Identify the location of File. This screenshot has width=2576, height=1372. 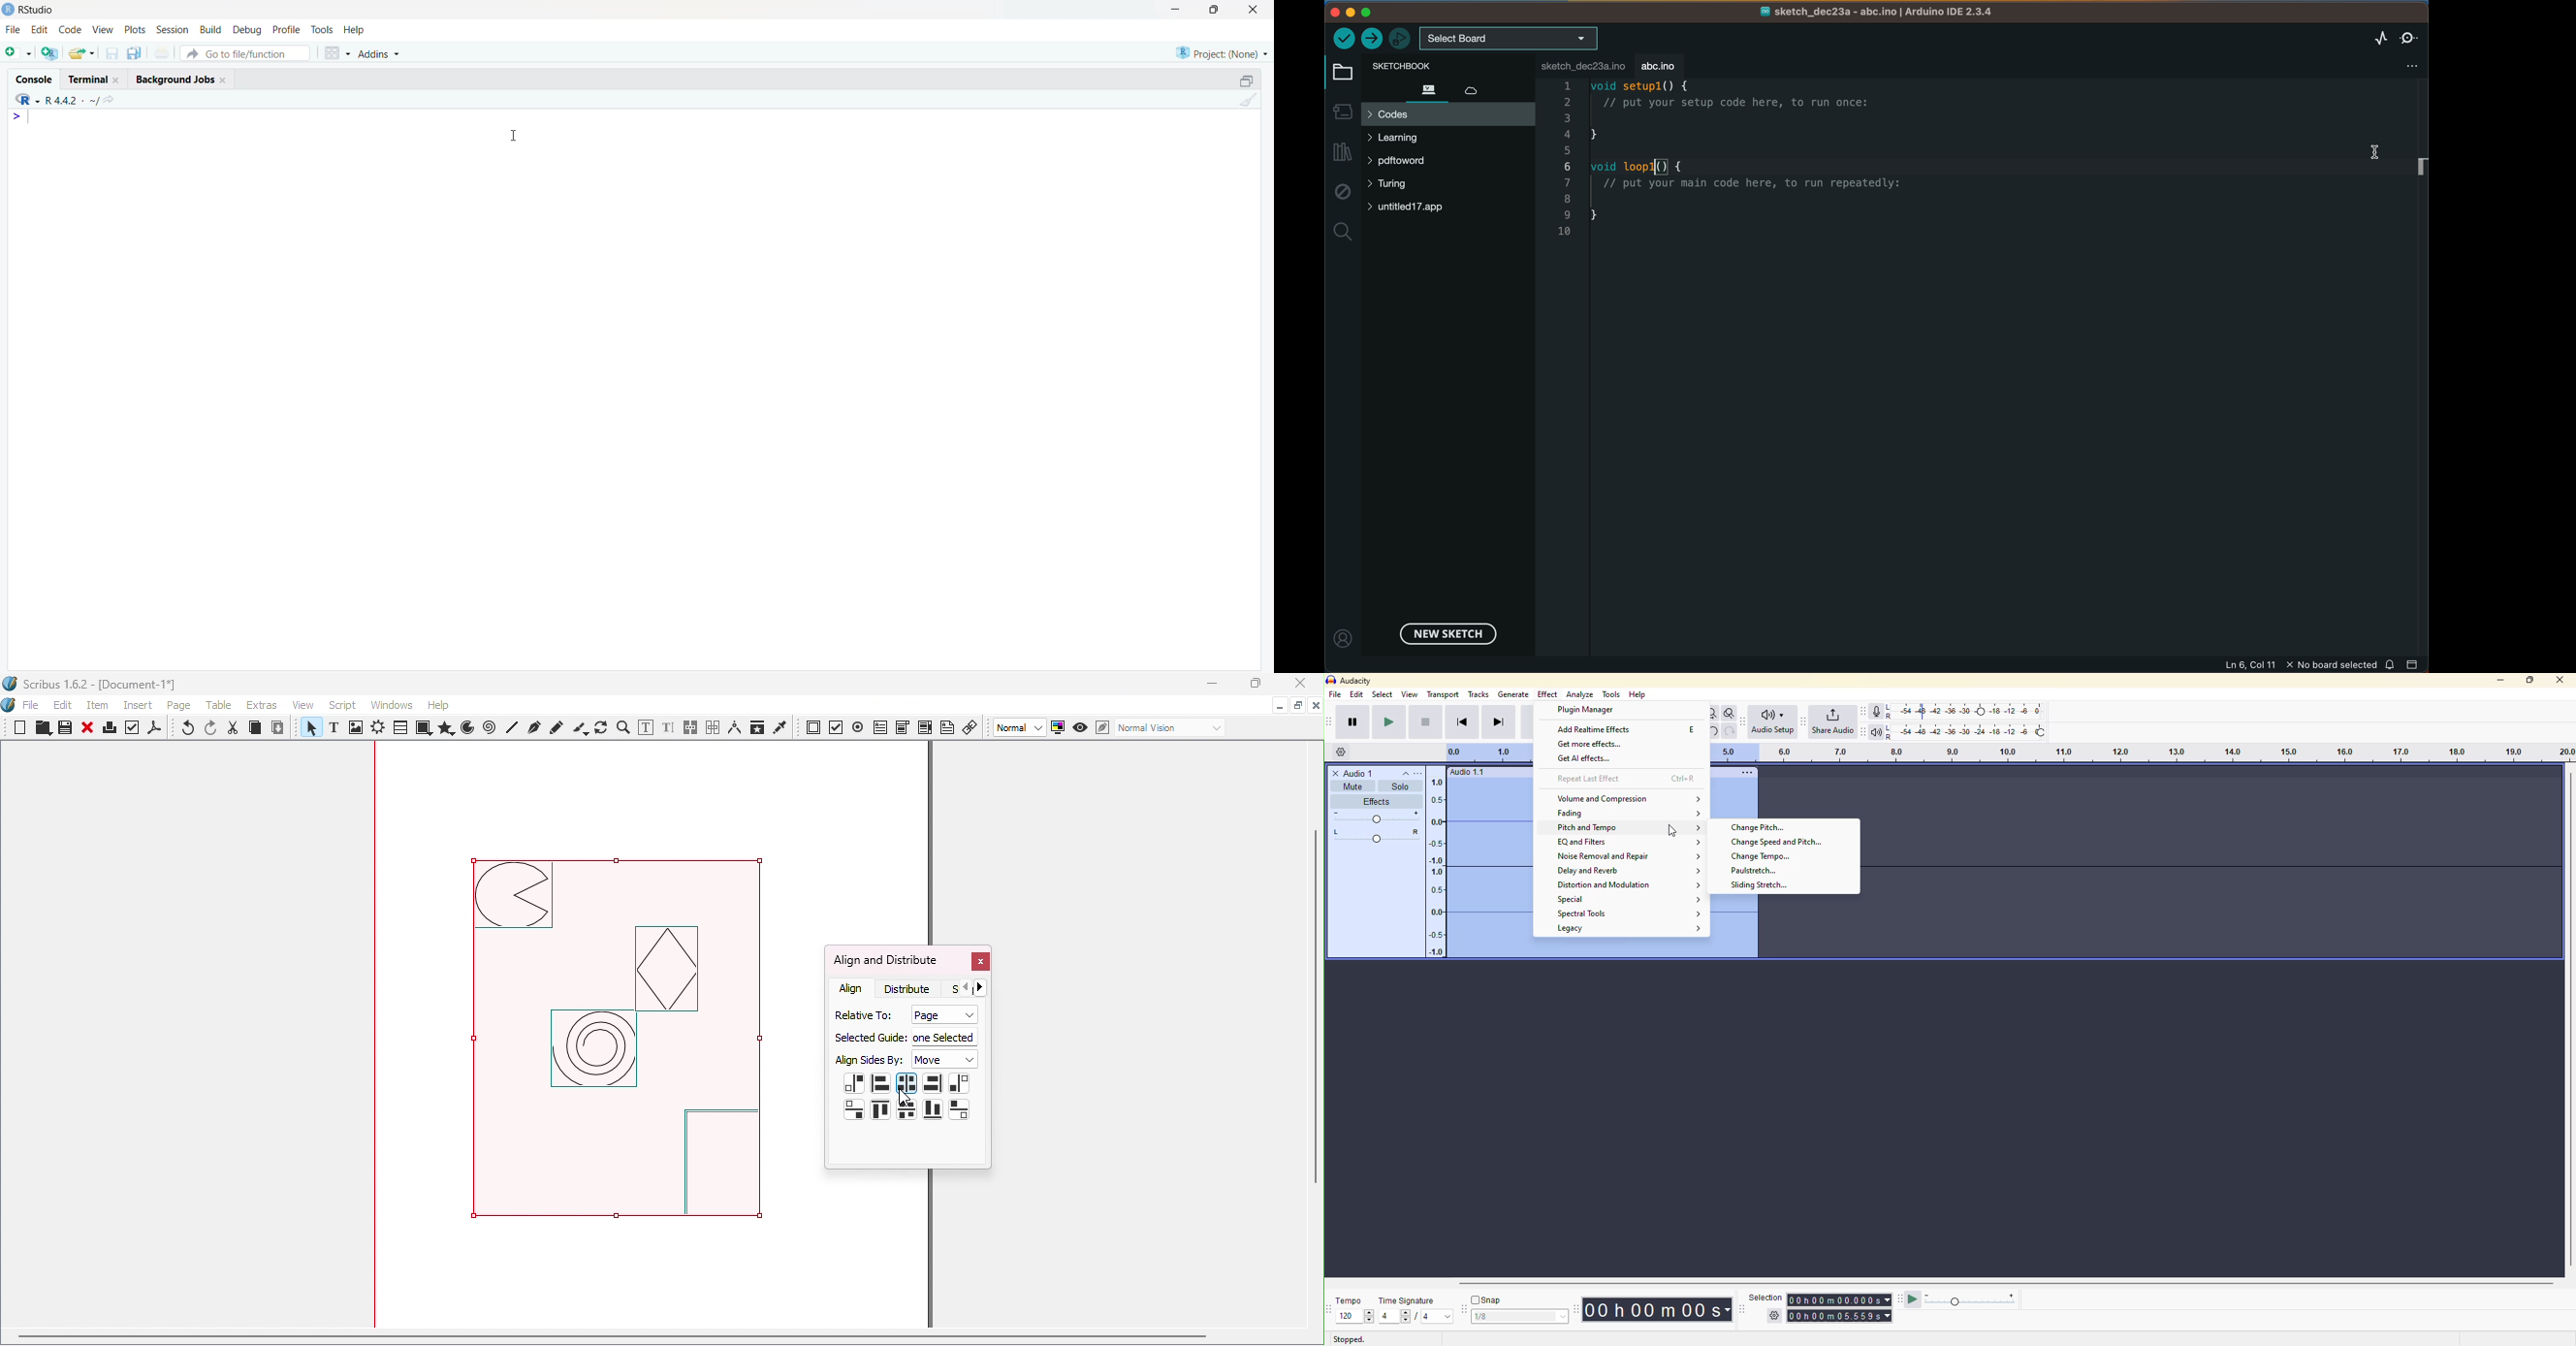
(31, 706).